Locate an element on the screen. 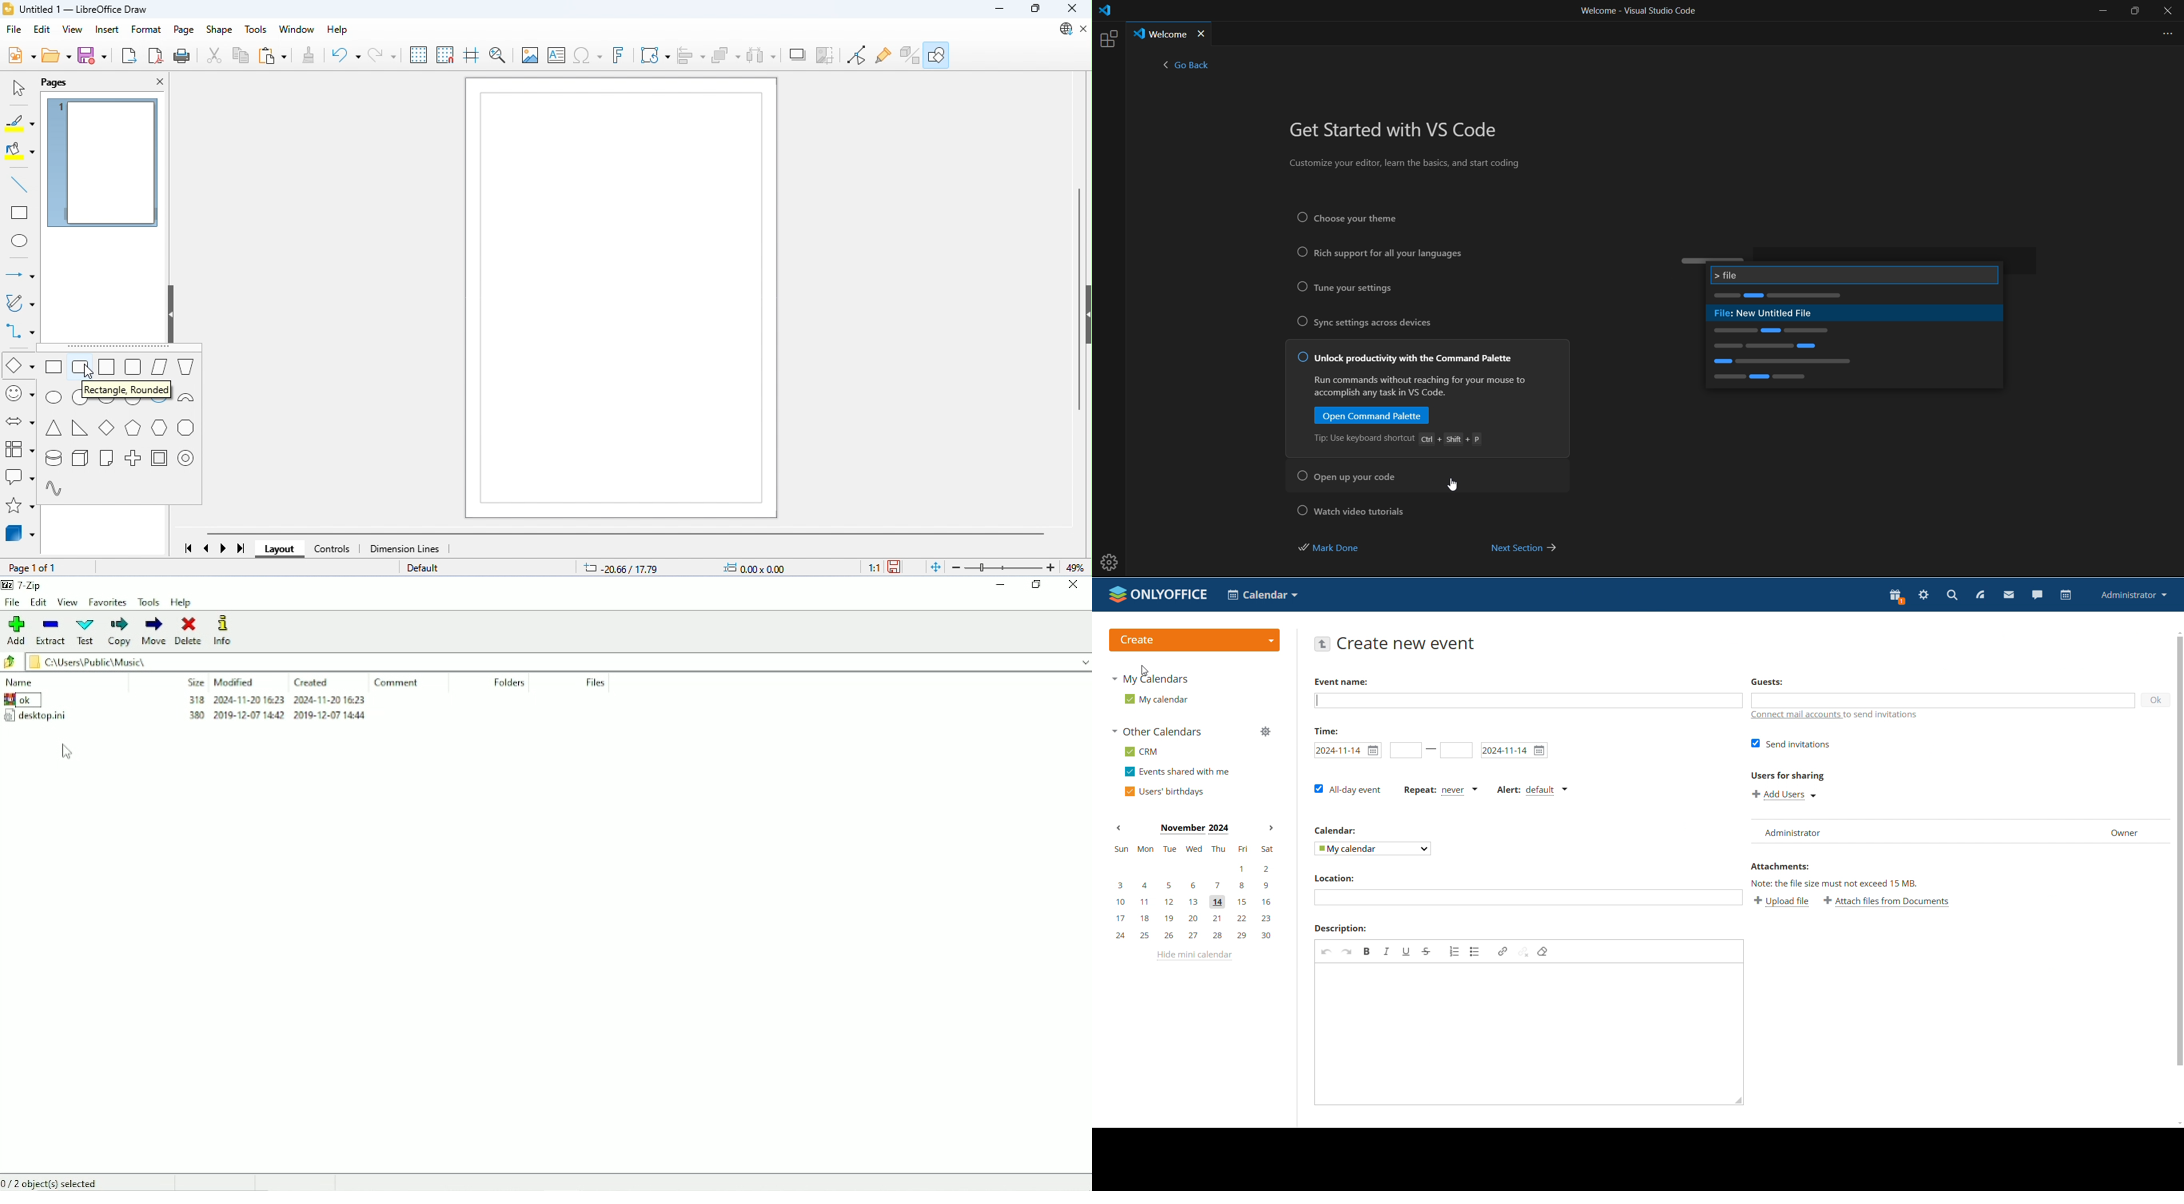 This screenshot has width=2184, height=1204. users' birthdays is located at coordinates (1163, 792).